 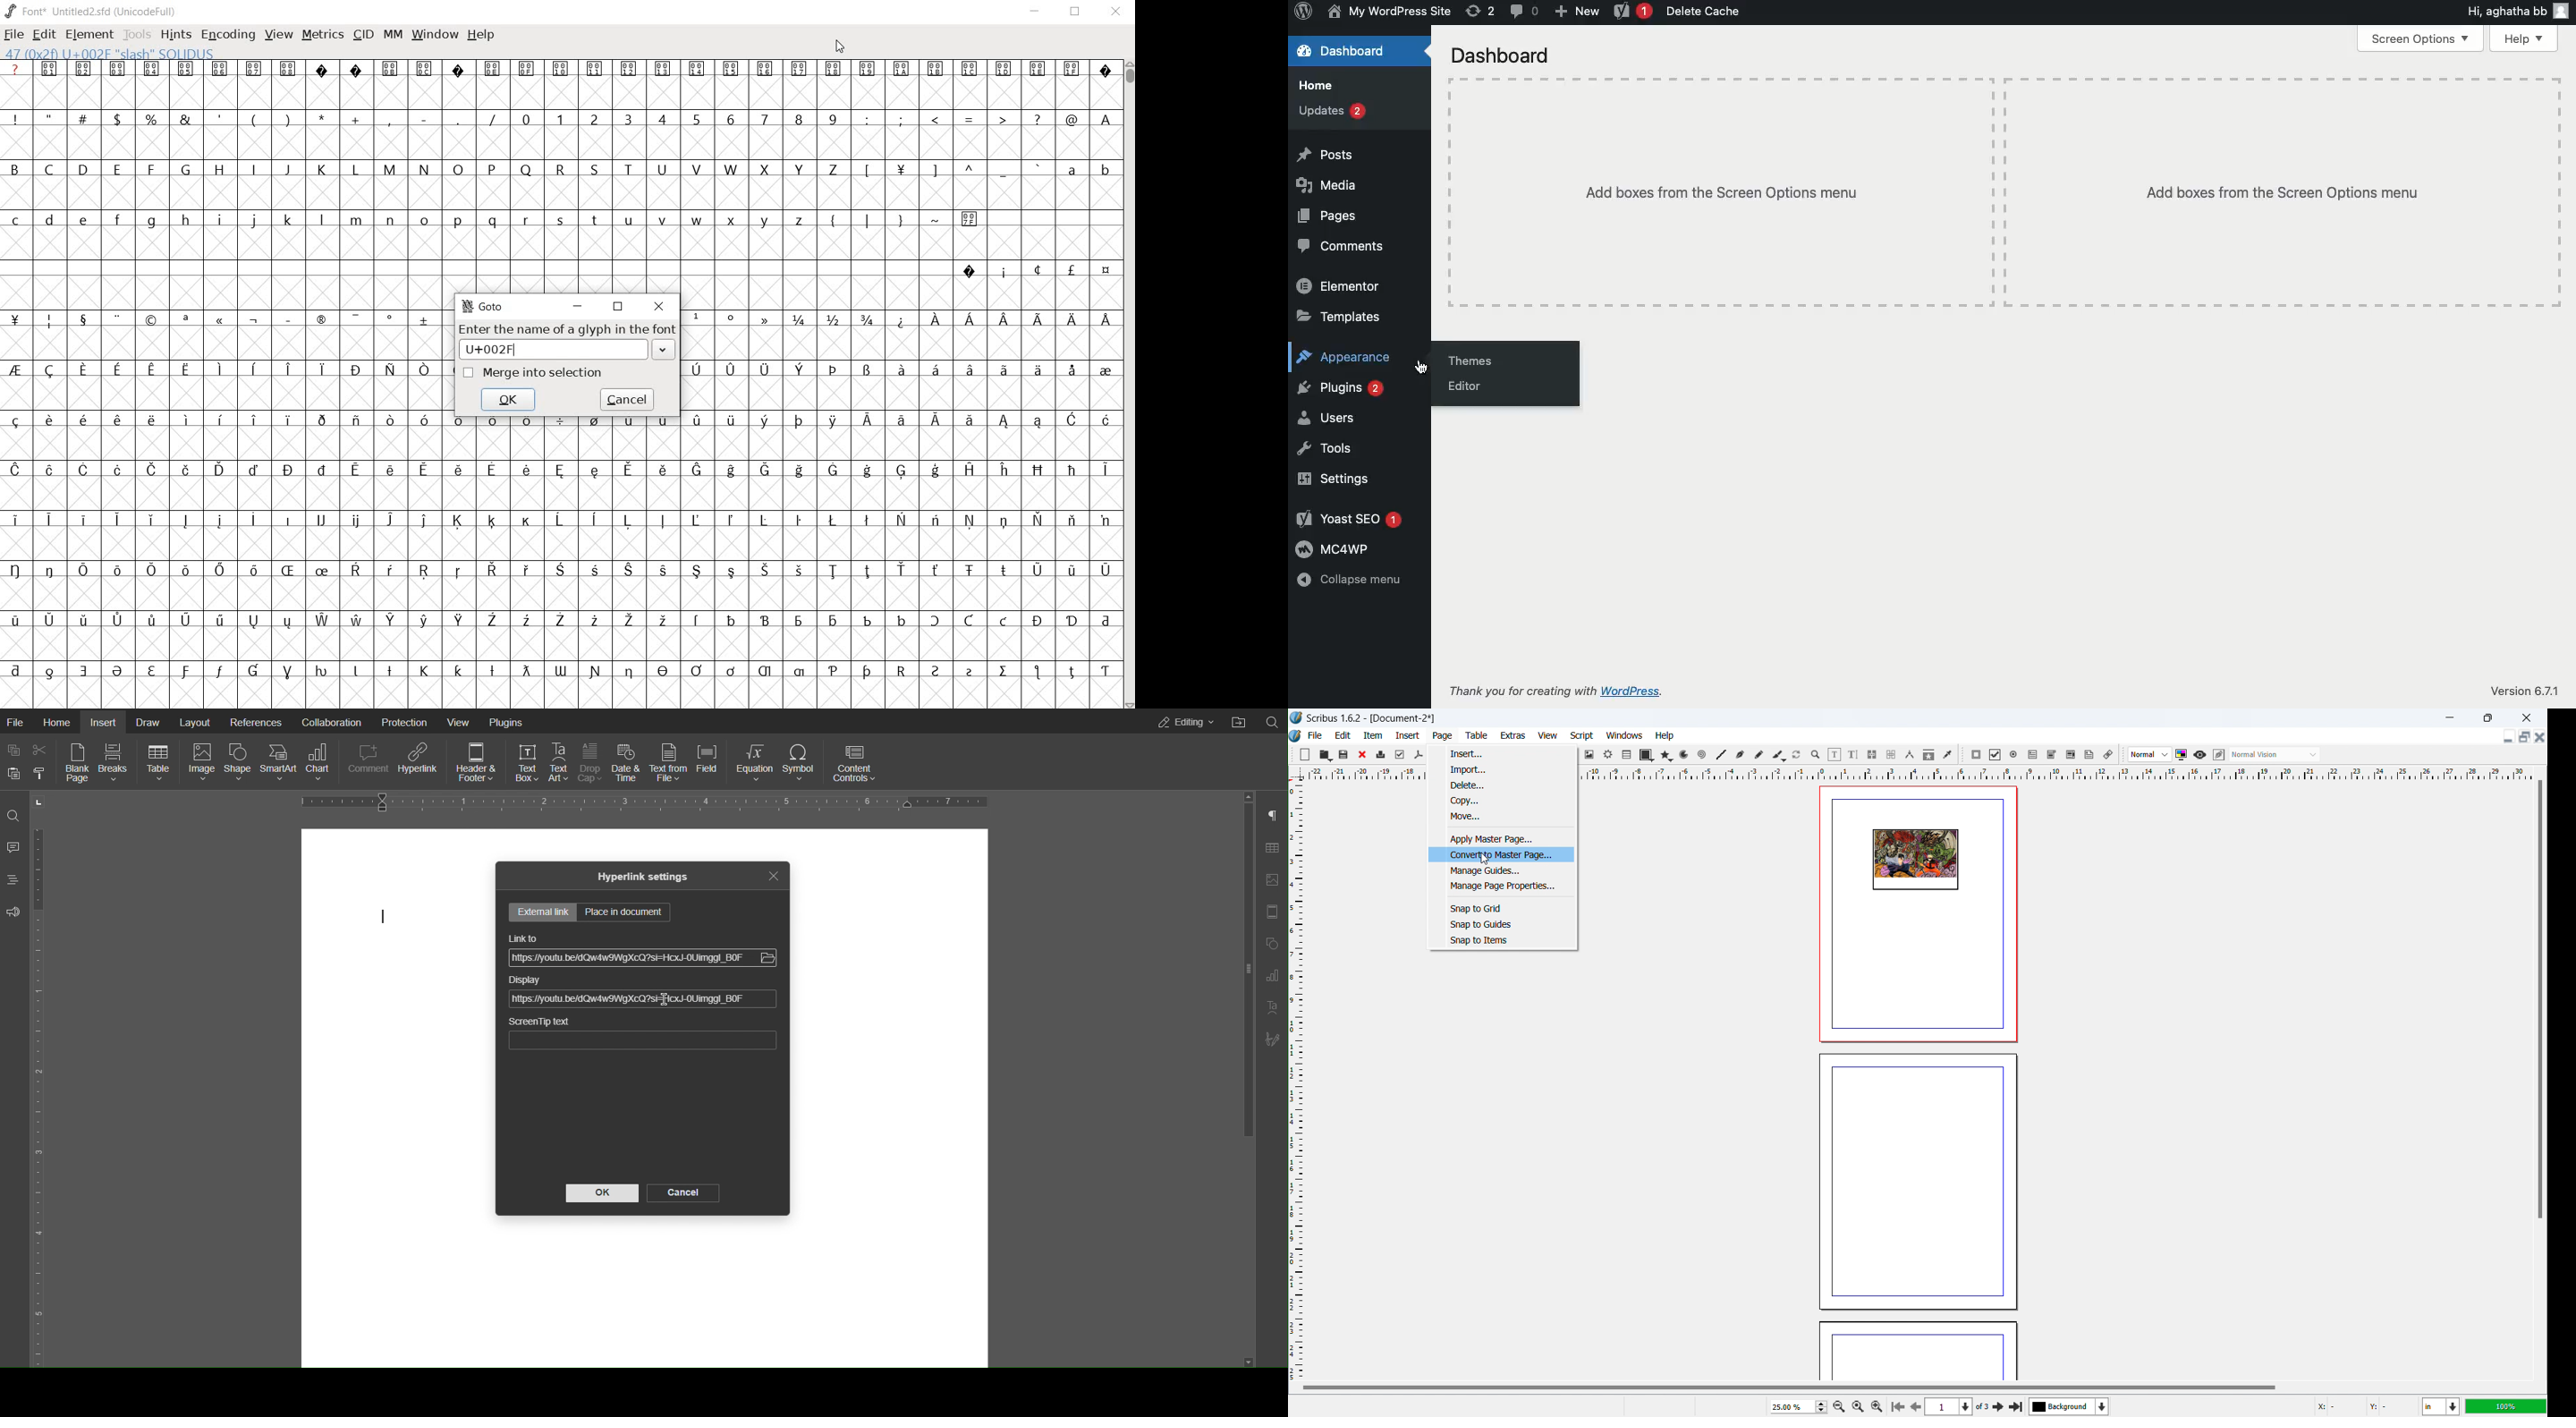 What do you see at coordinates (603, 1194) in the screenshot?
I see `OK` at bounding box center [603, 1194].